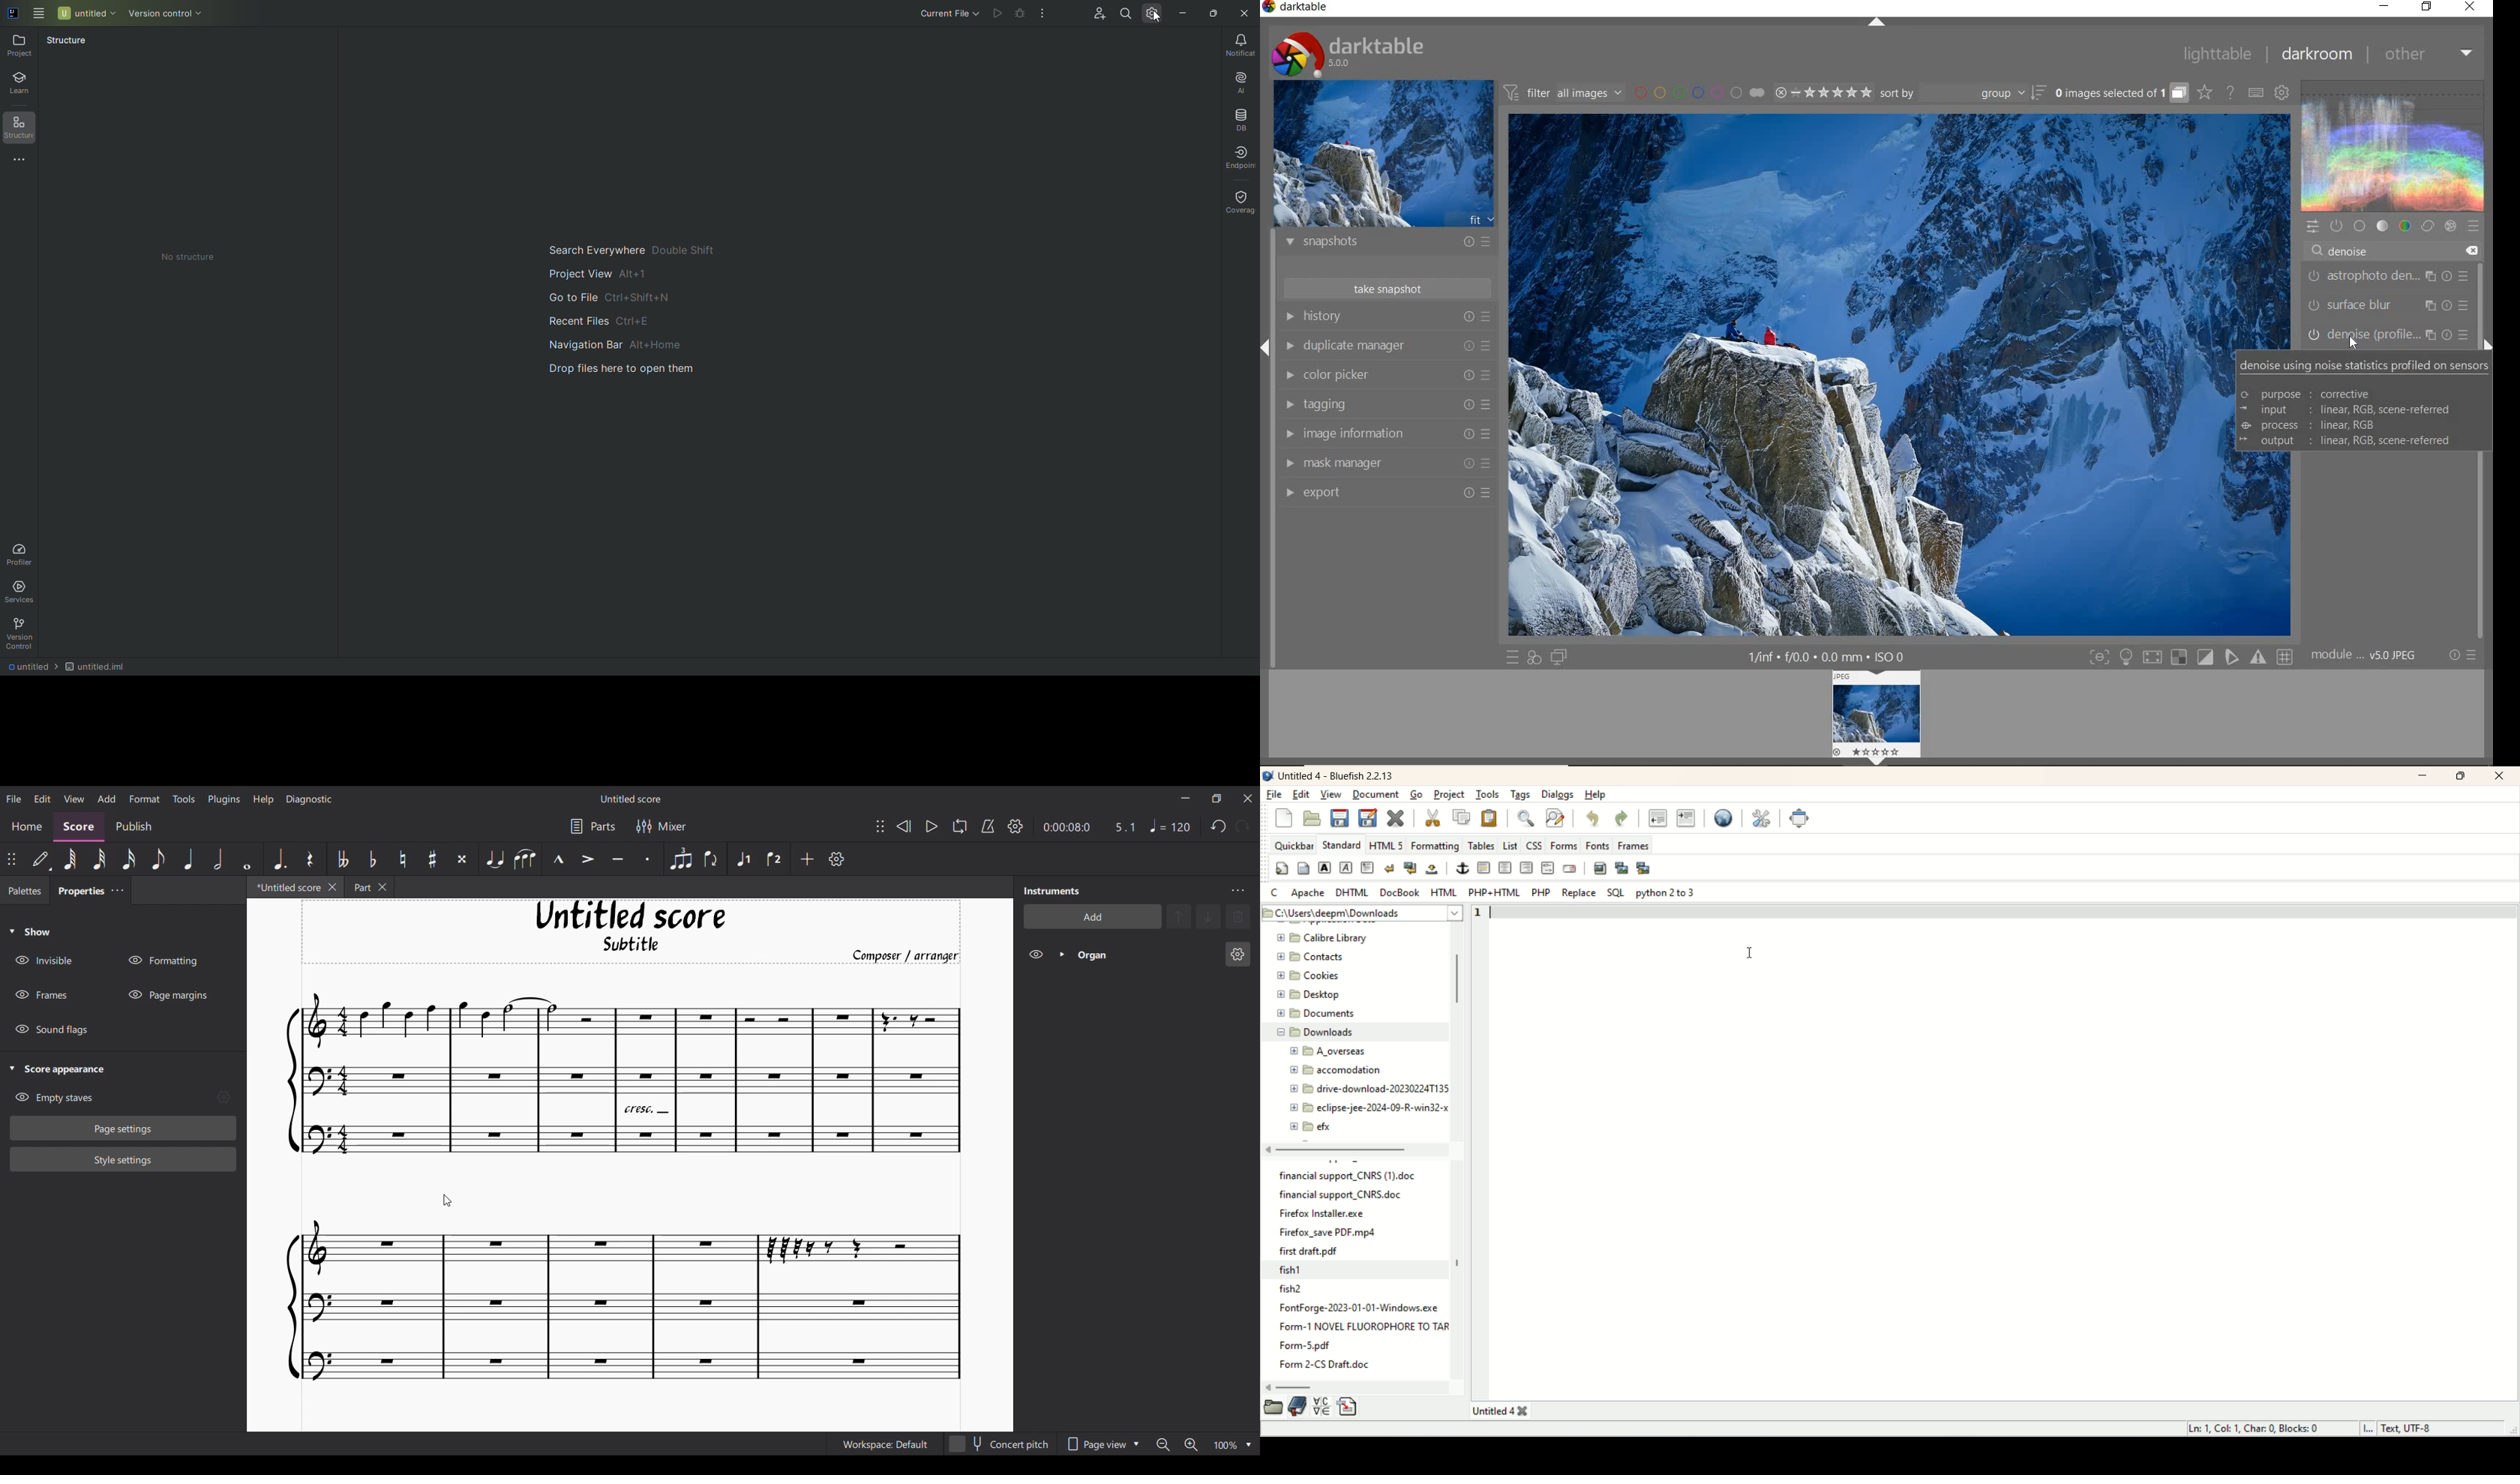  What do you see at coordinates (1751, 953) in the screenshot?
I see `insertion cursor` at bounding box center [1751, 953].